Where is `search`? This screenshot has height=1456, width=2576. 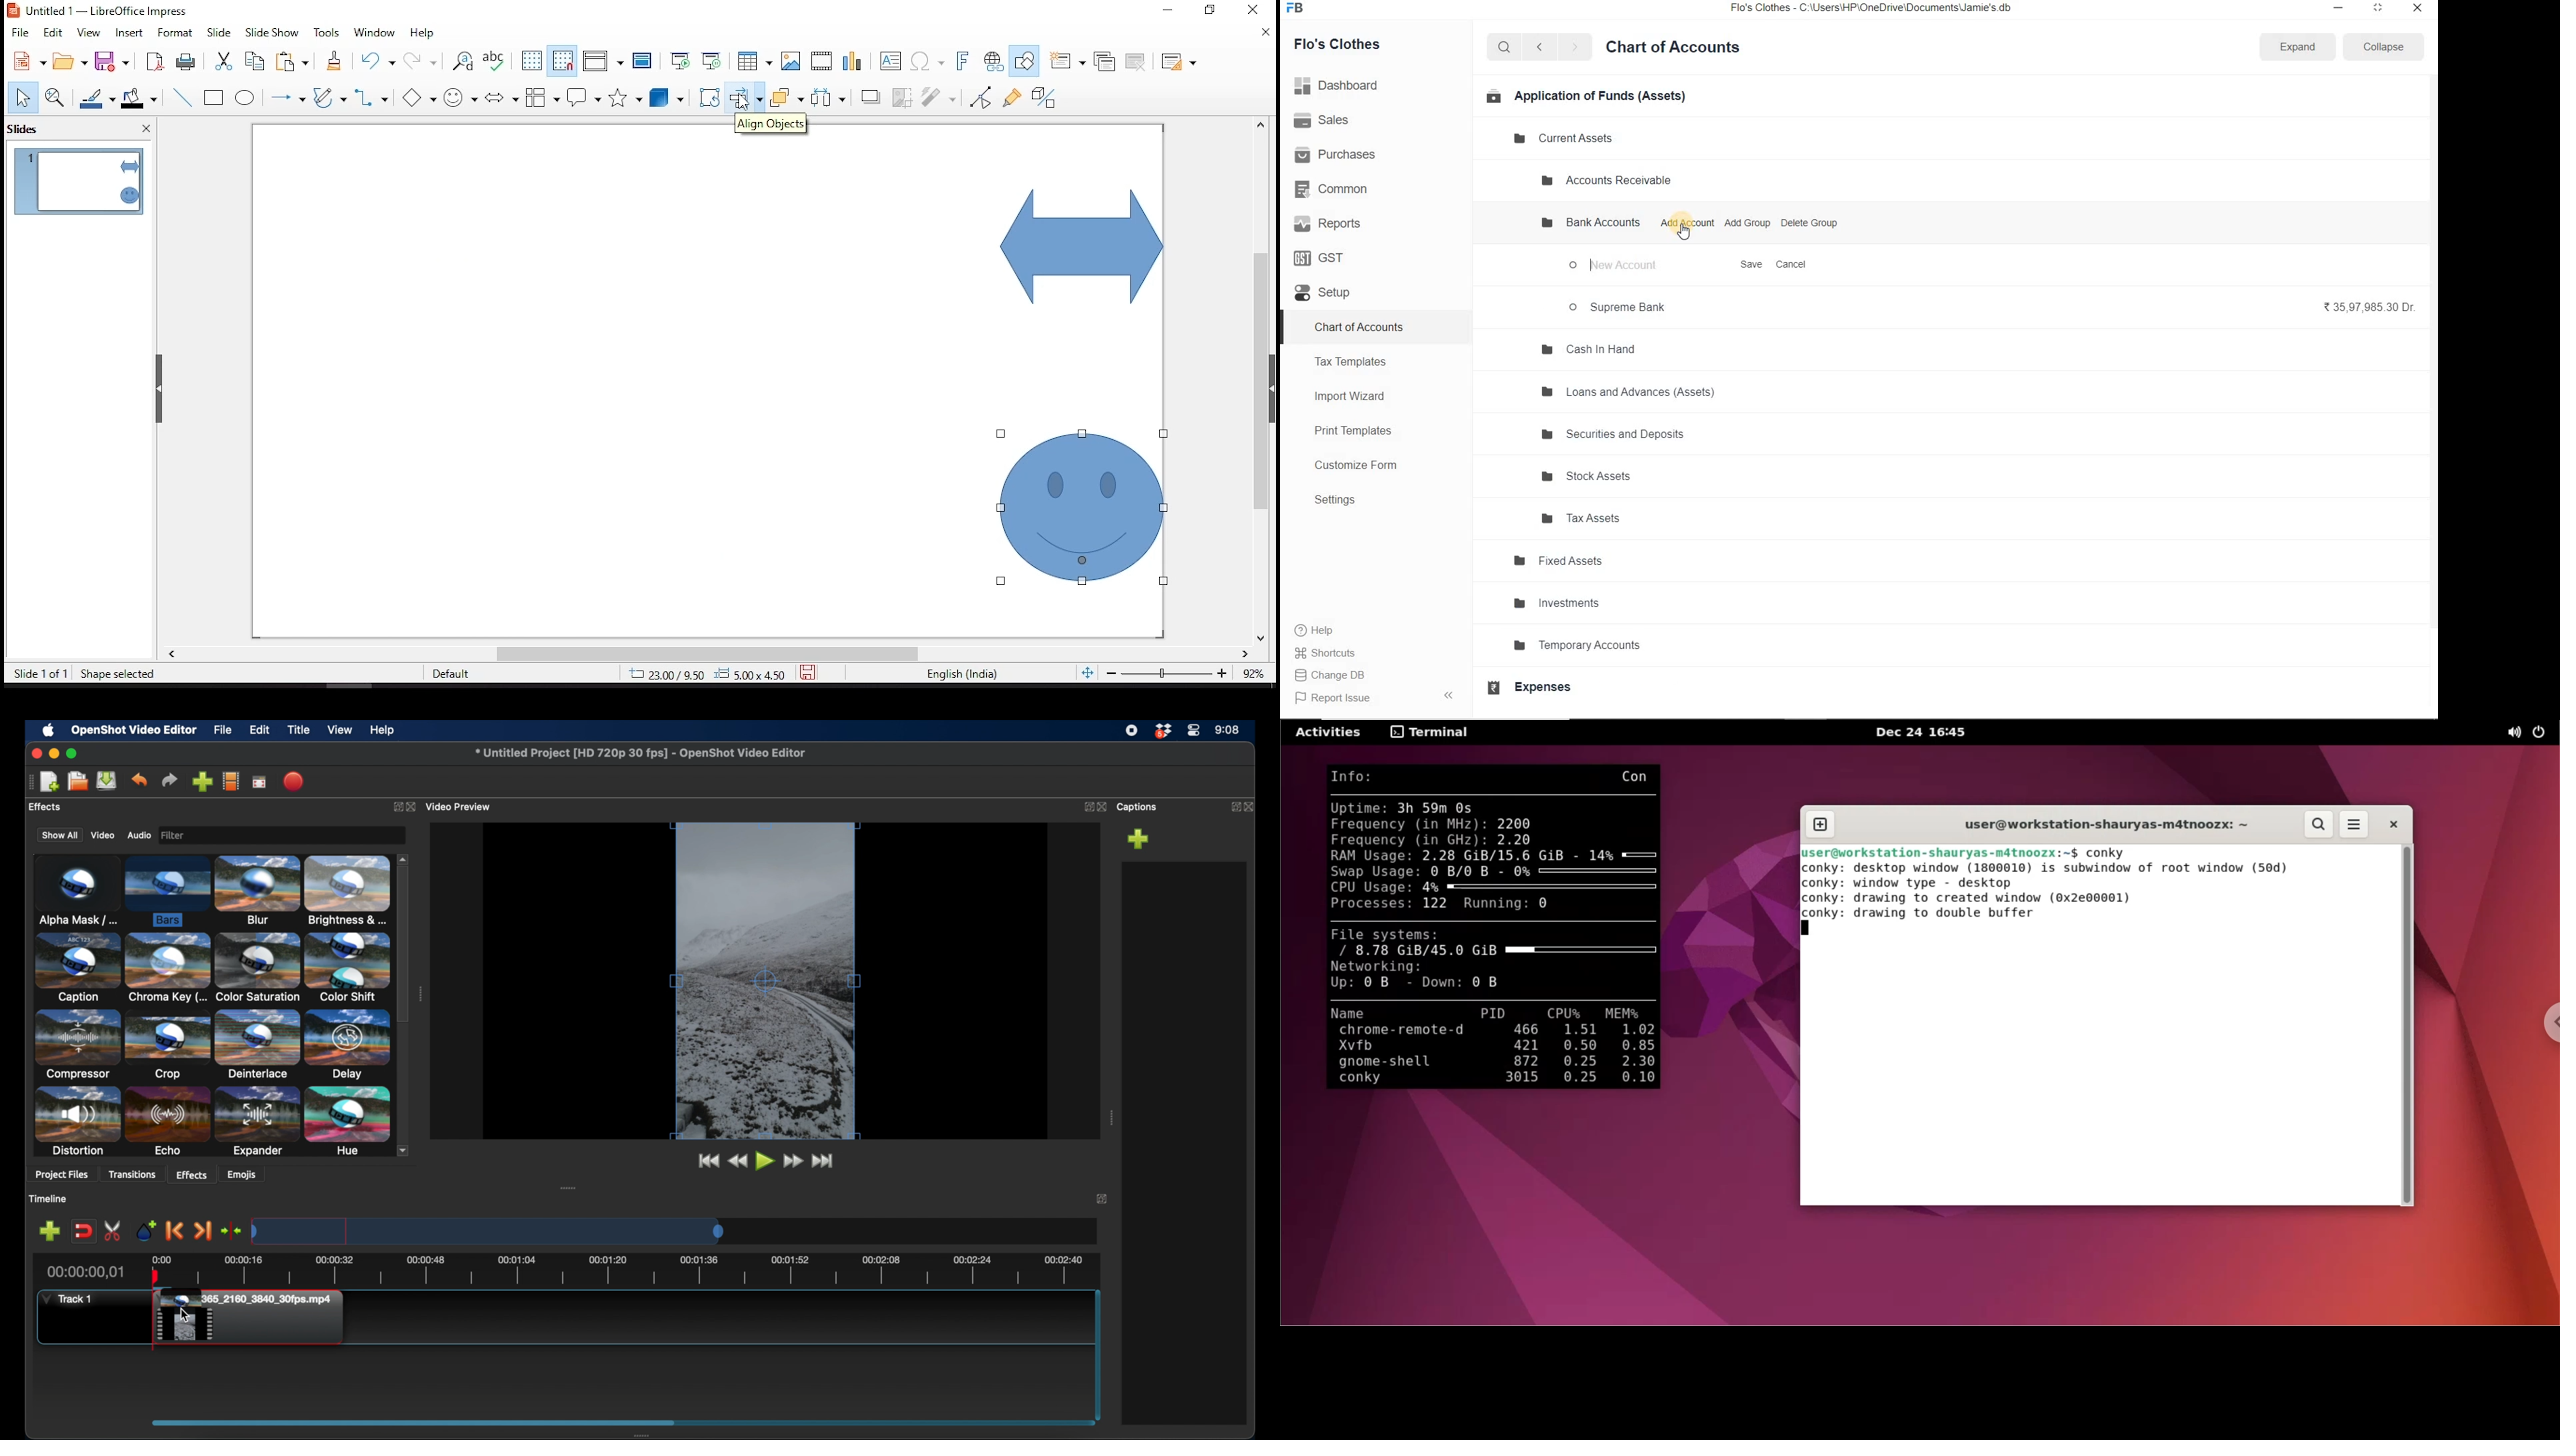
search is located at coordinates (1505, 48).